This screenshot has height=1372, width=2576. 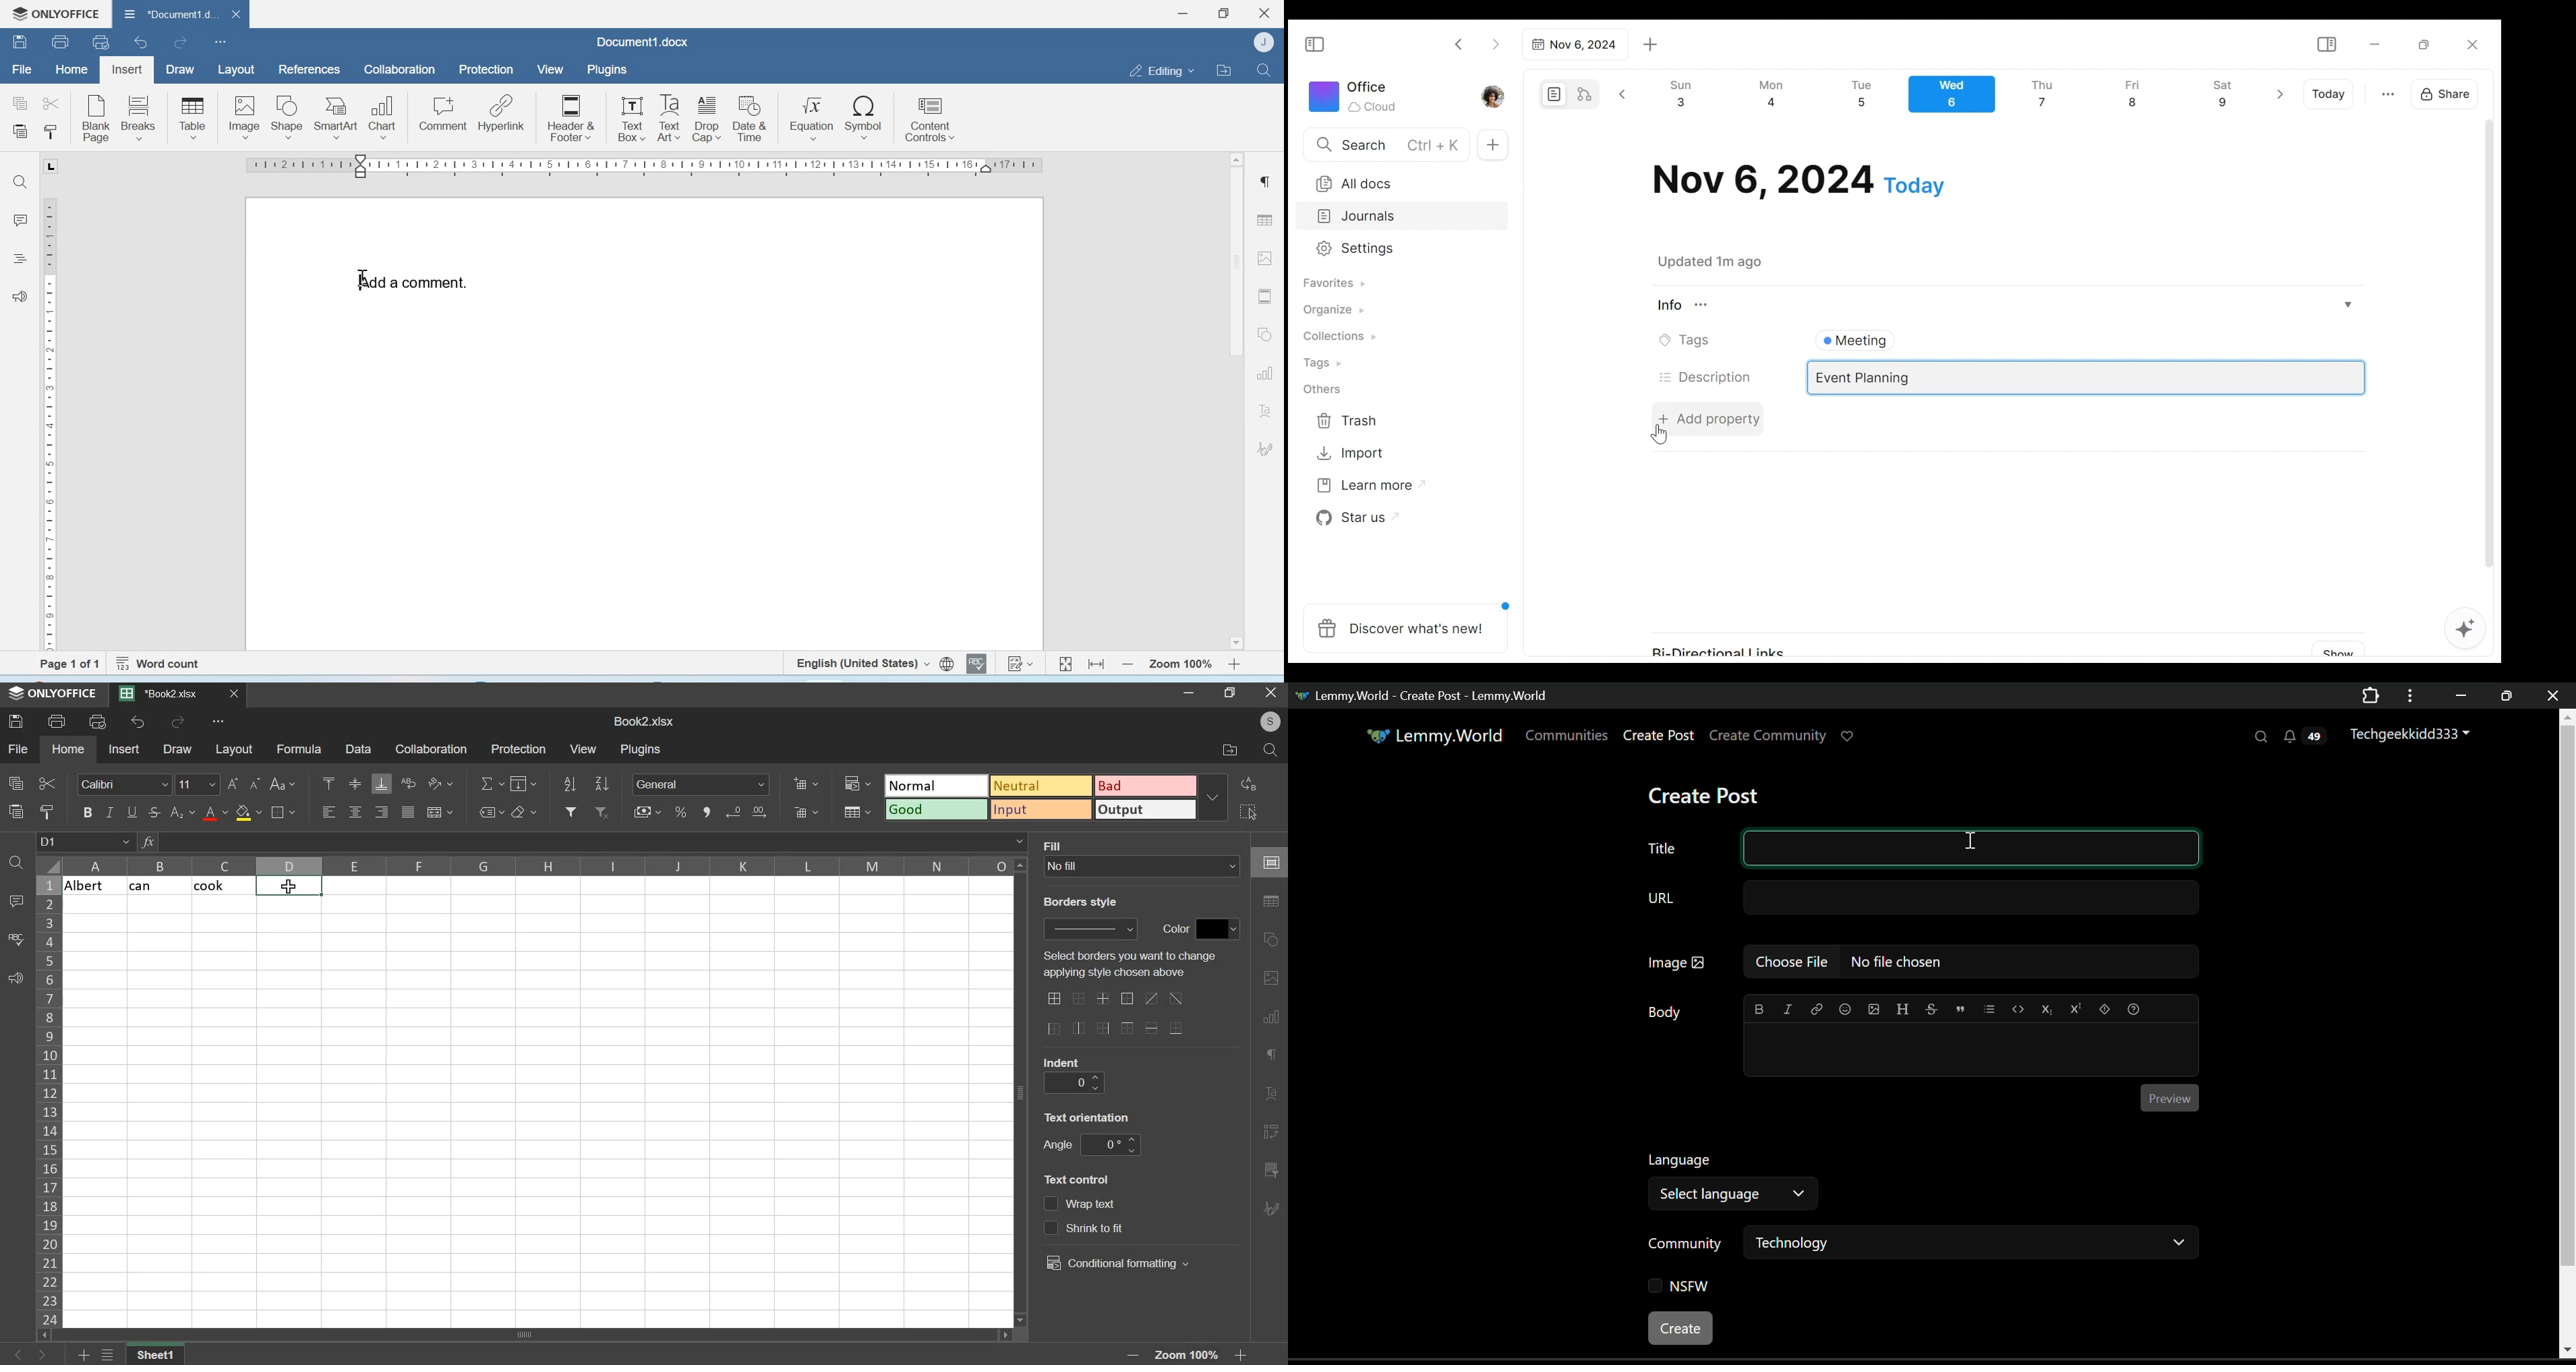 I want to click on set document language, so click(x=947, y=664).